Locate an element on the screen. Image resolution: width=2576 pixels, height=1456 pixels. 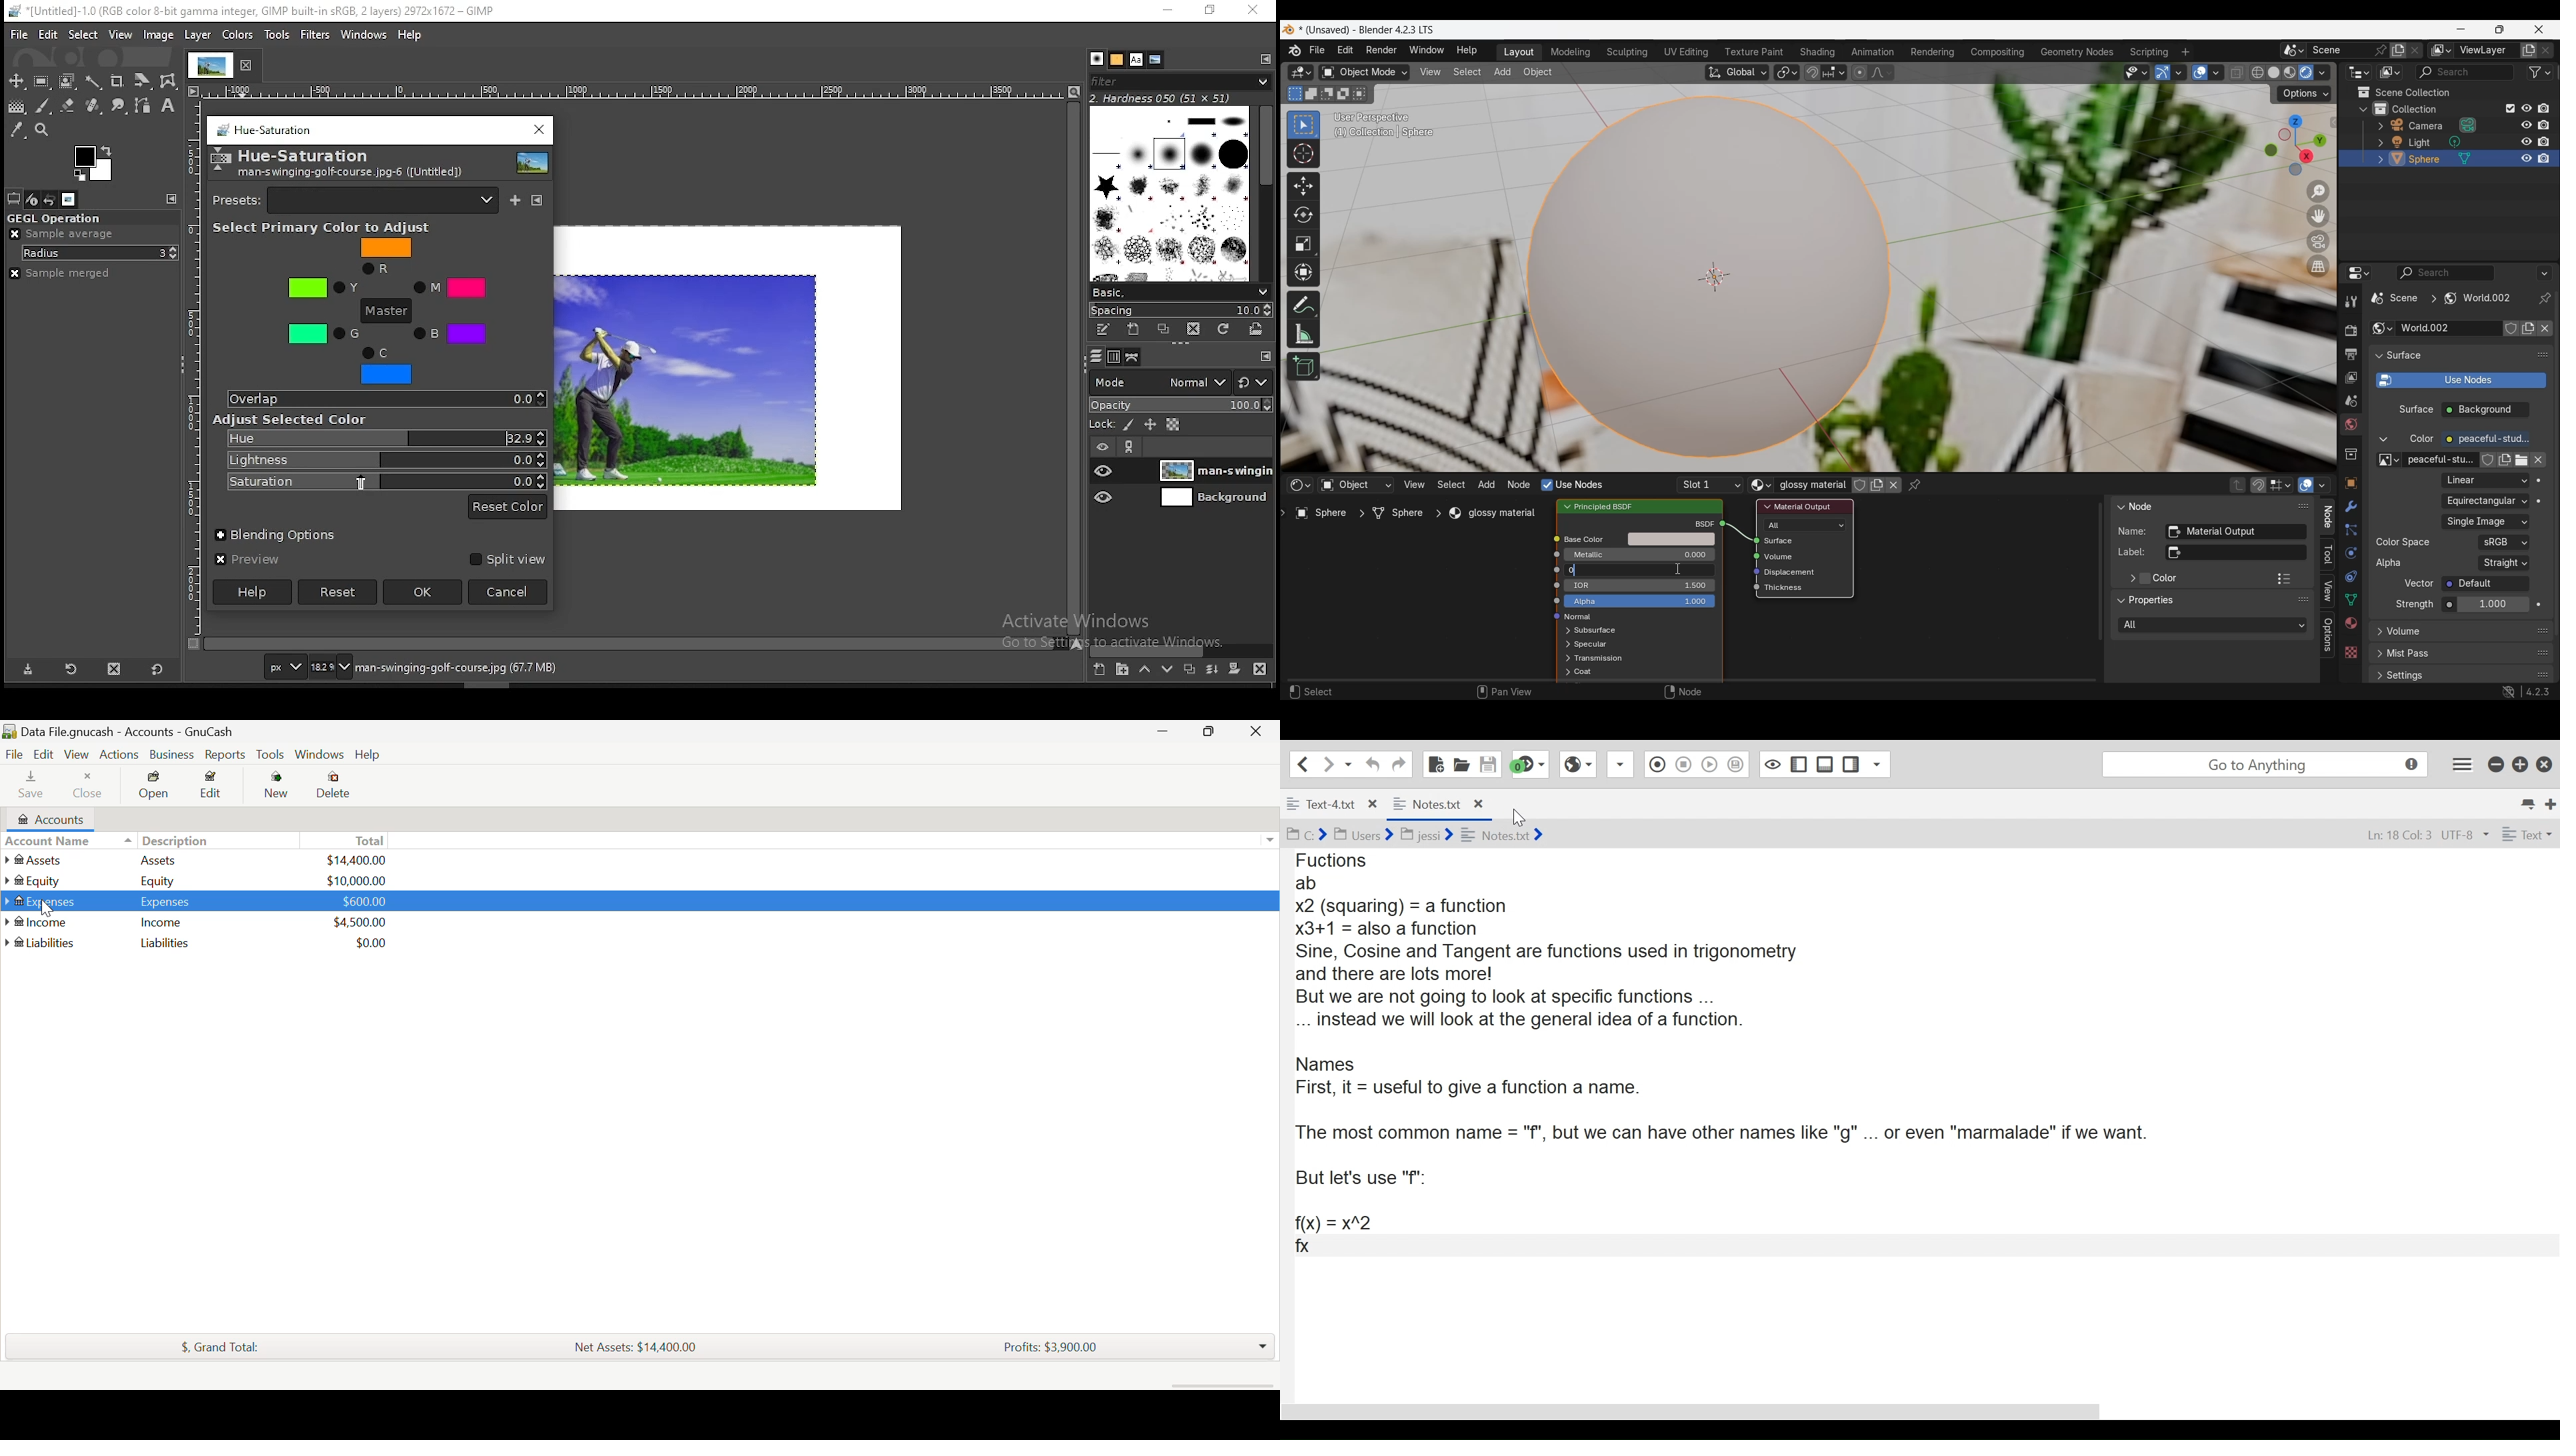
surface is located at coordinates (2406, 355).